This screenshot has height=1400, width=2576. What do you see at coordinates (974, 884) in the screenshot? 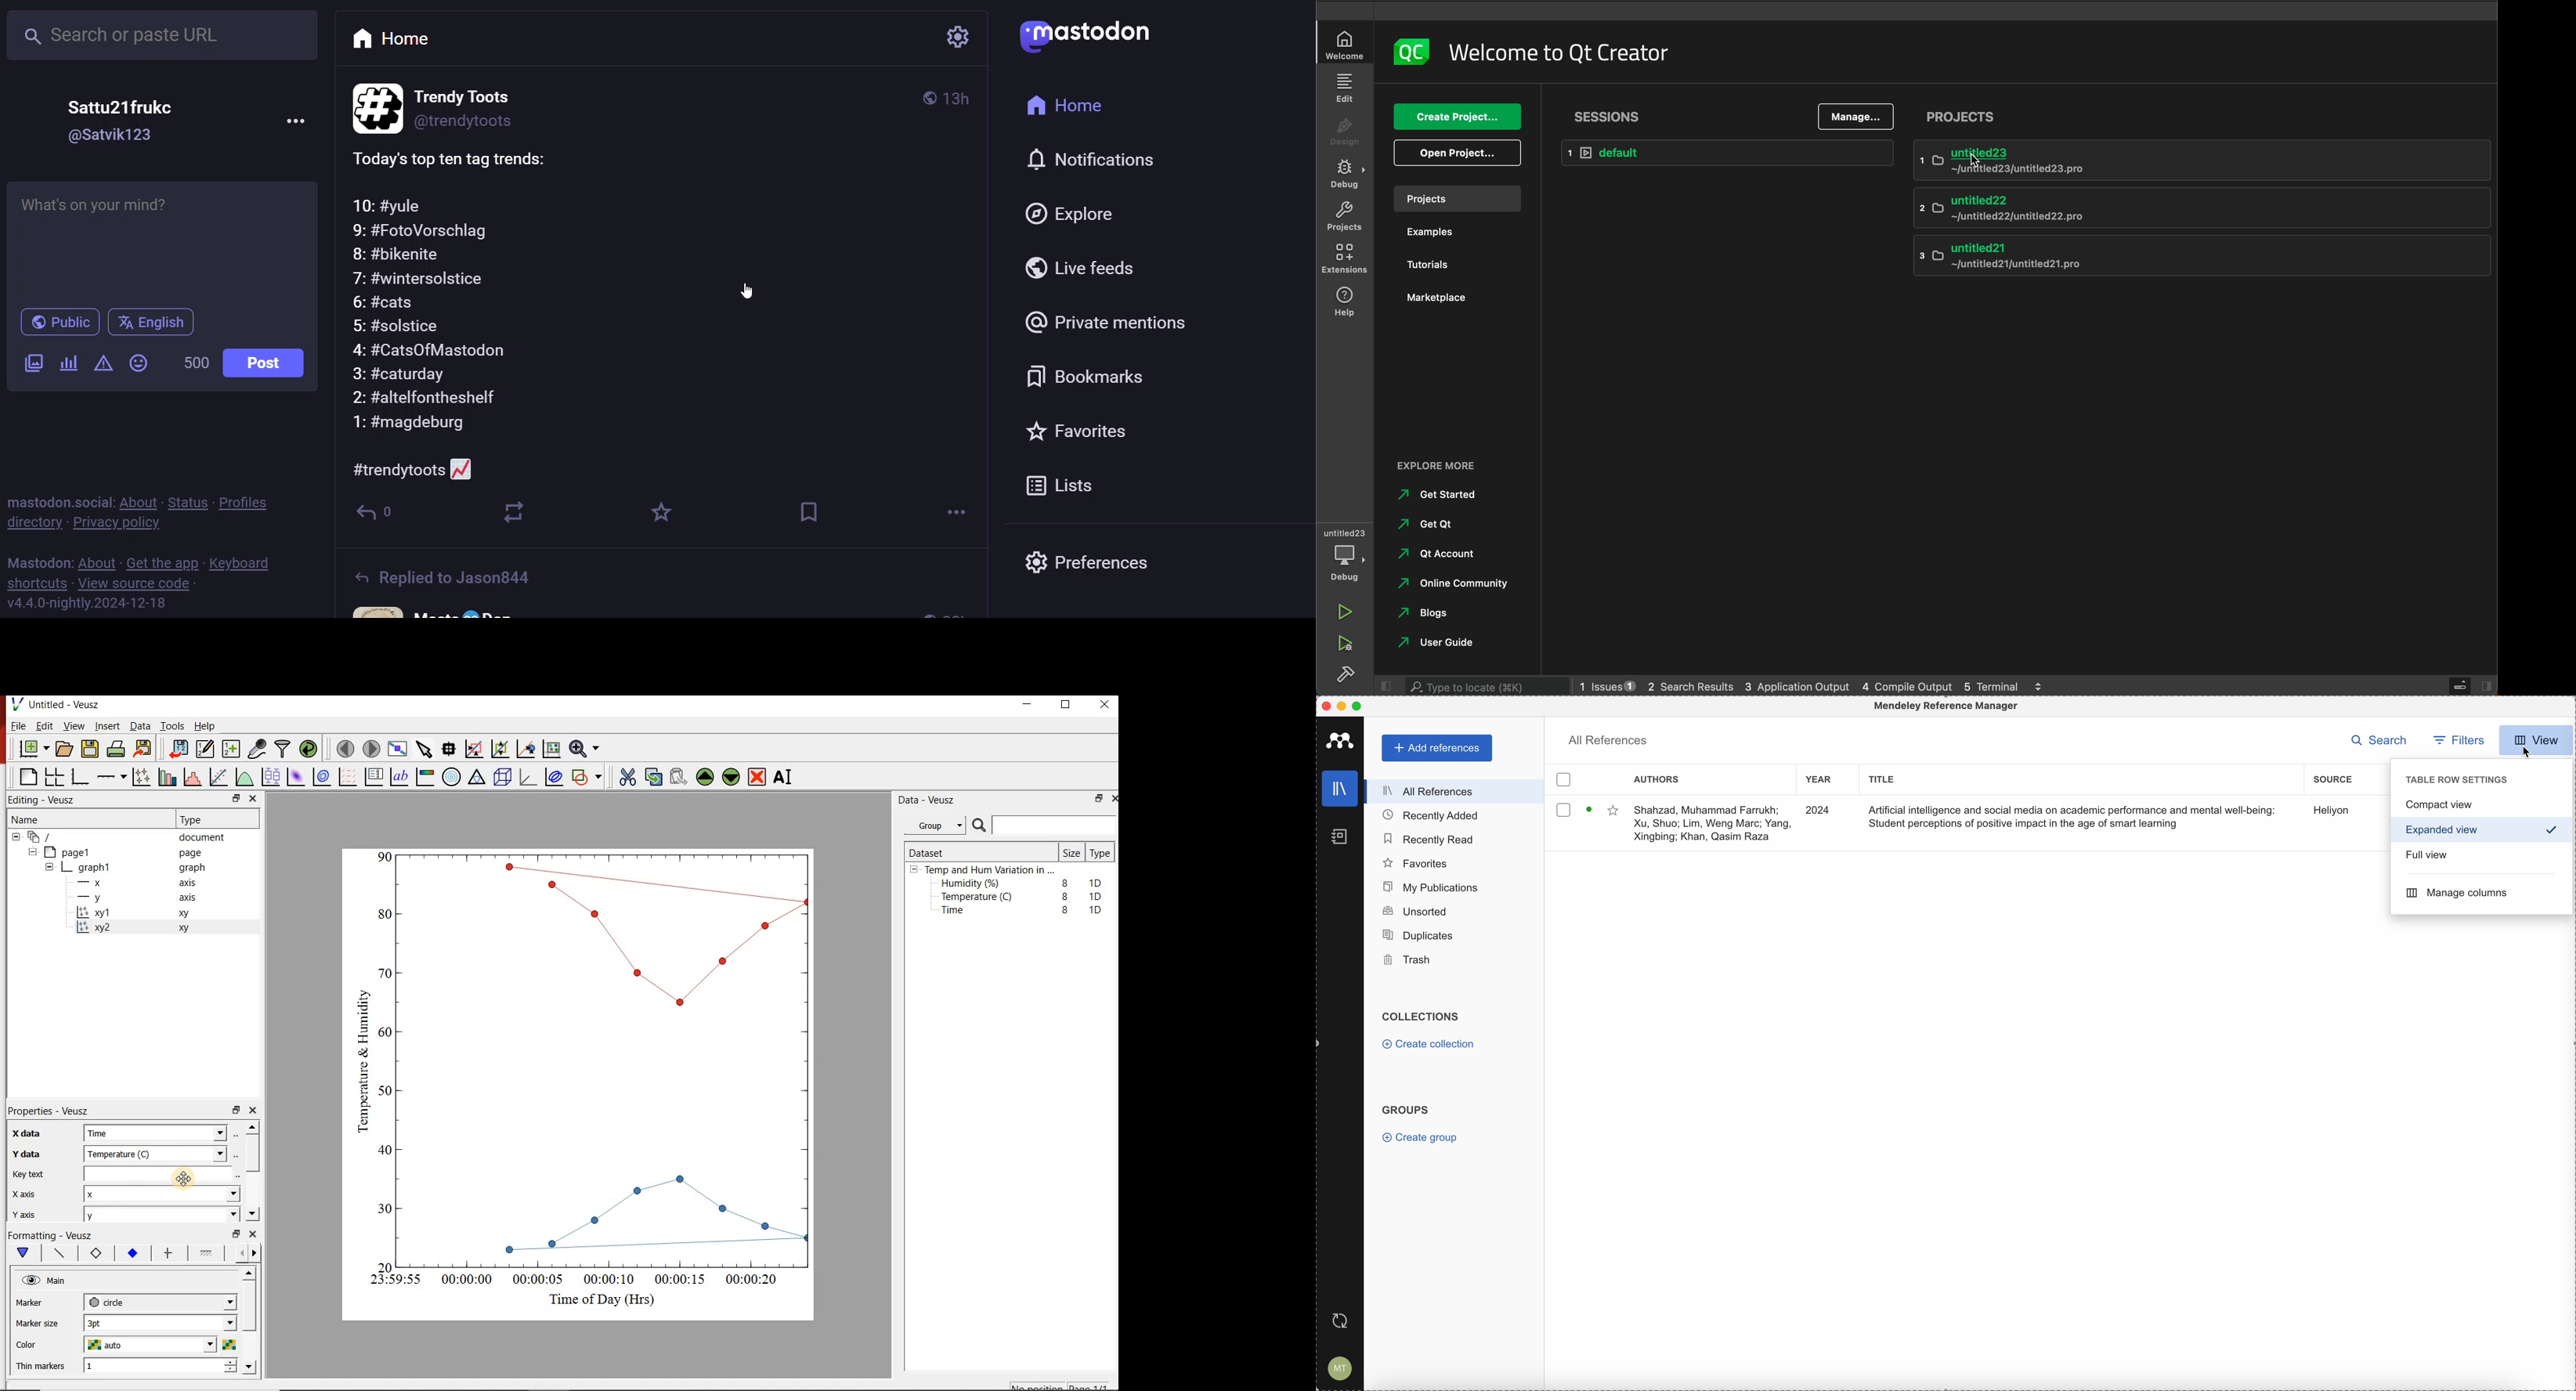
I see `Humidity (%)` at bounding box center [974, 884].